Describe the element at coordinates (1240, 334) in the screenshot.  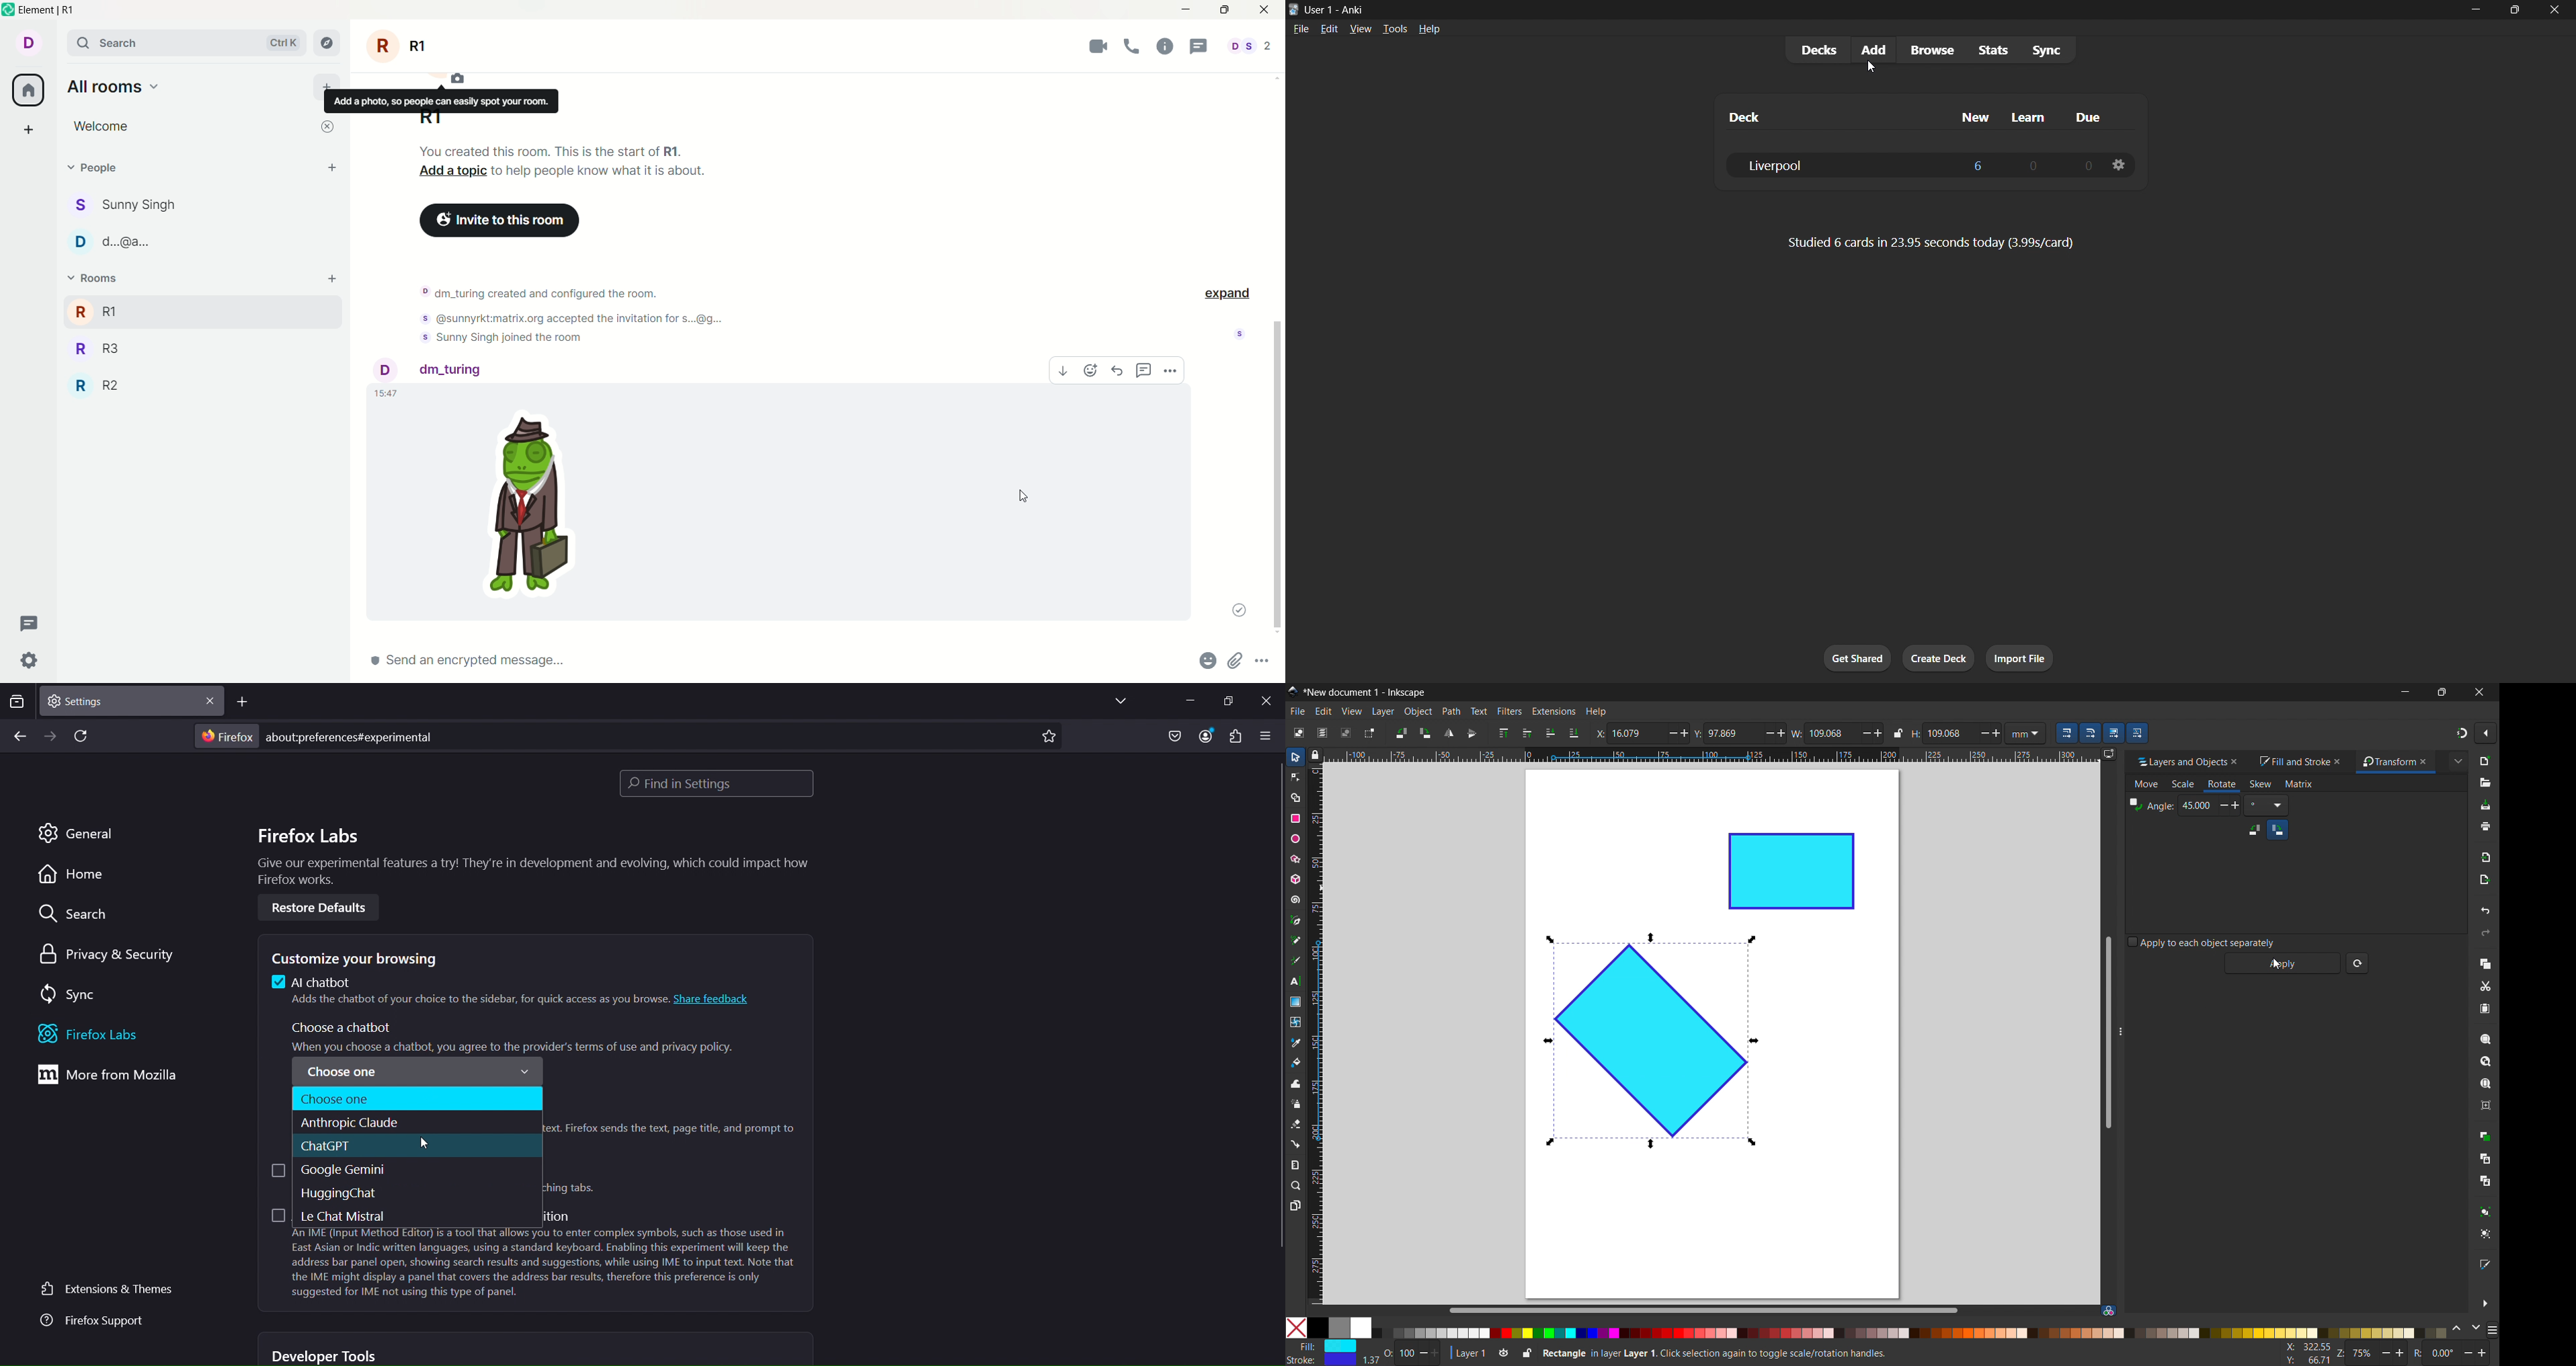
I see `Indicates who has seen the notification` at that location.